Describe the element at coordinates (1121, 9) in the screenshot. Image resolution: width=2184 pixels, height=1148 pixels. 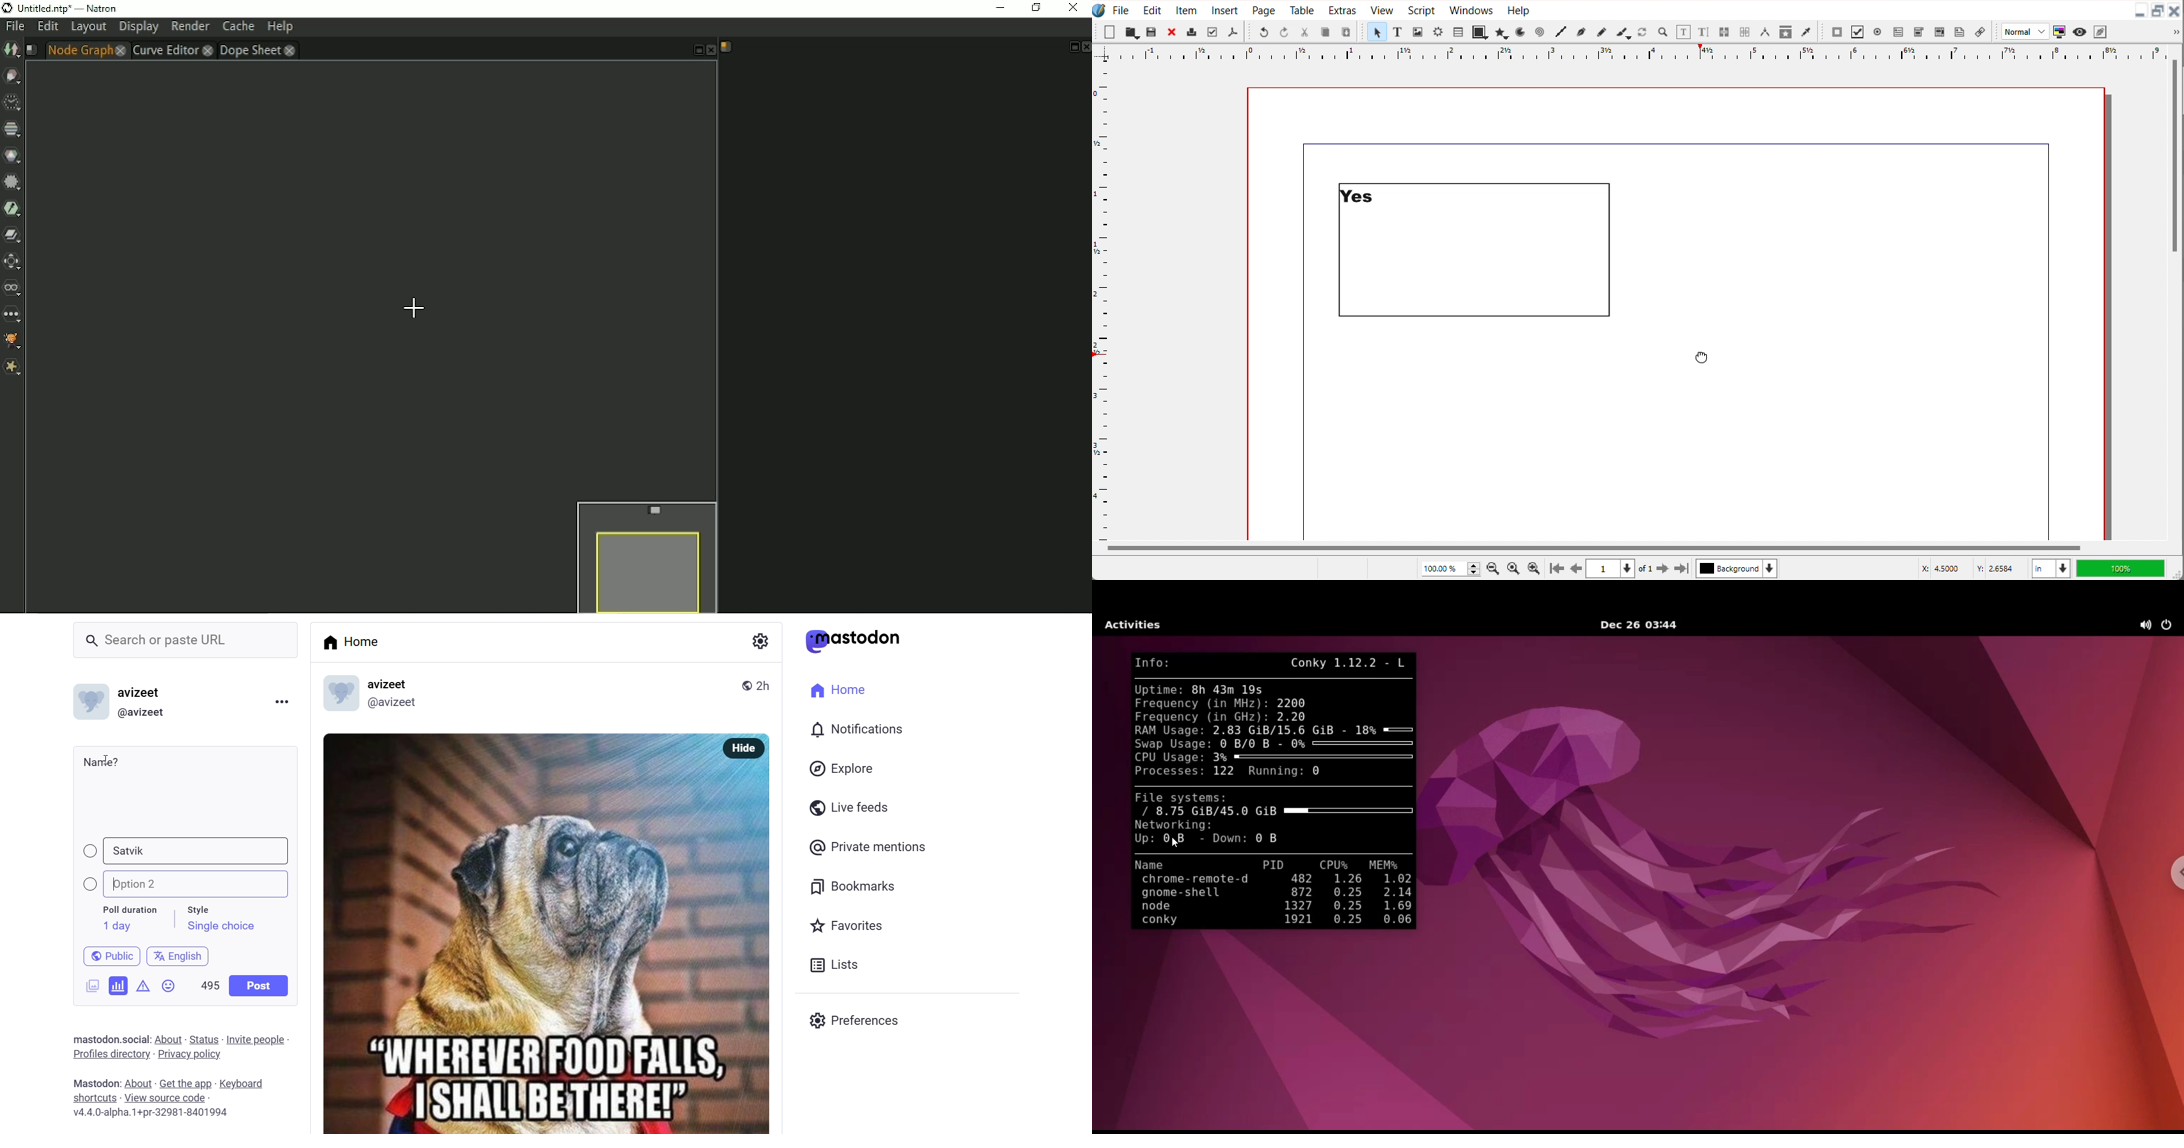
I see `File` at that location.